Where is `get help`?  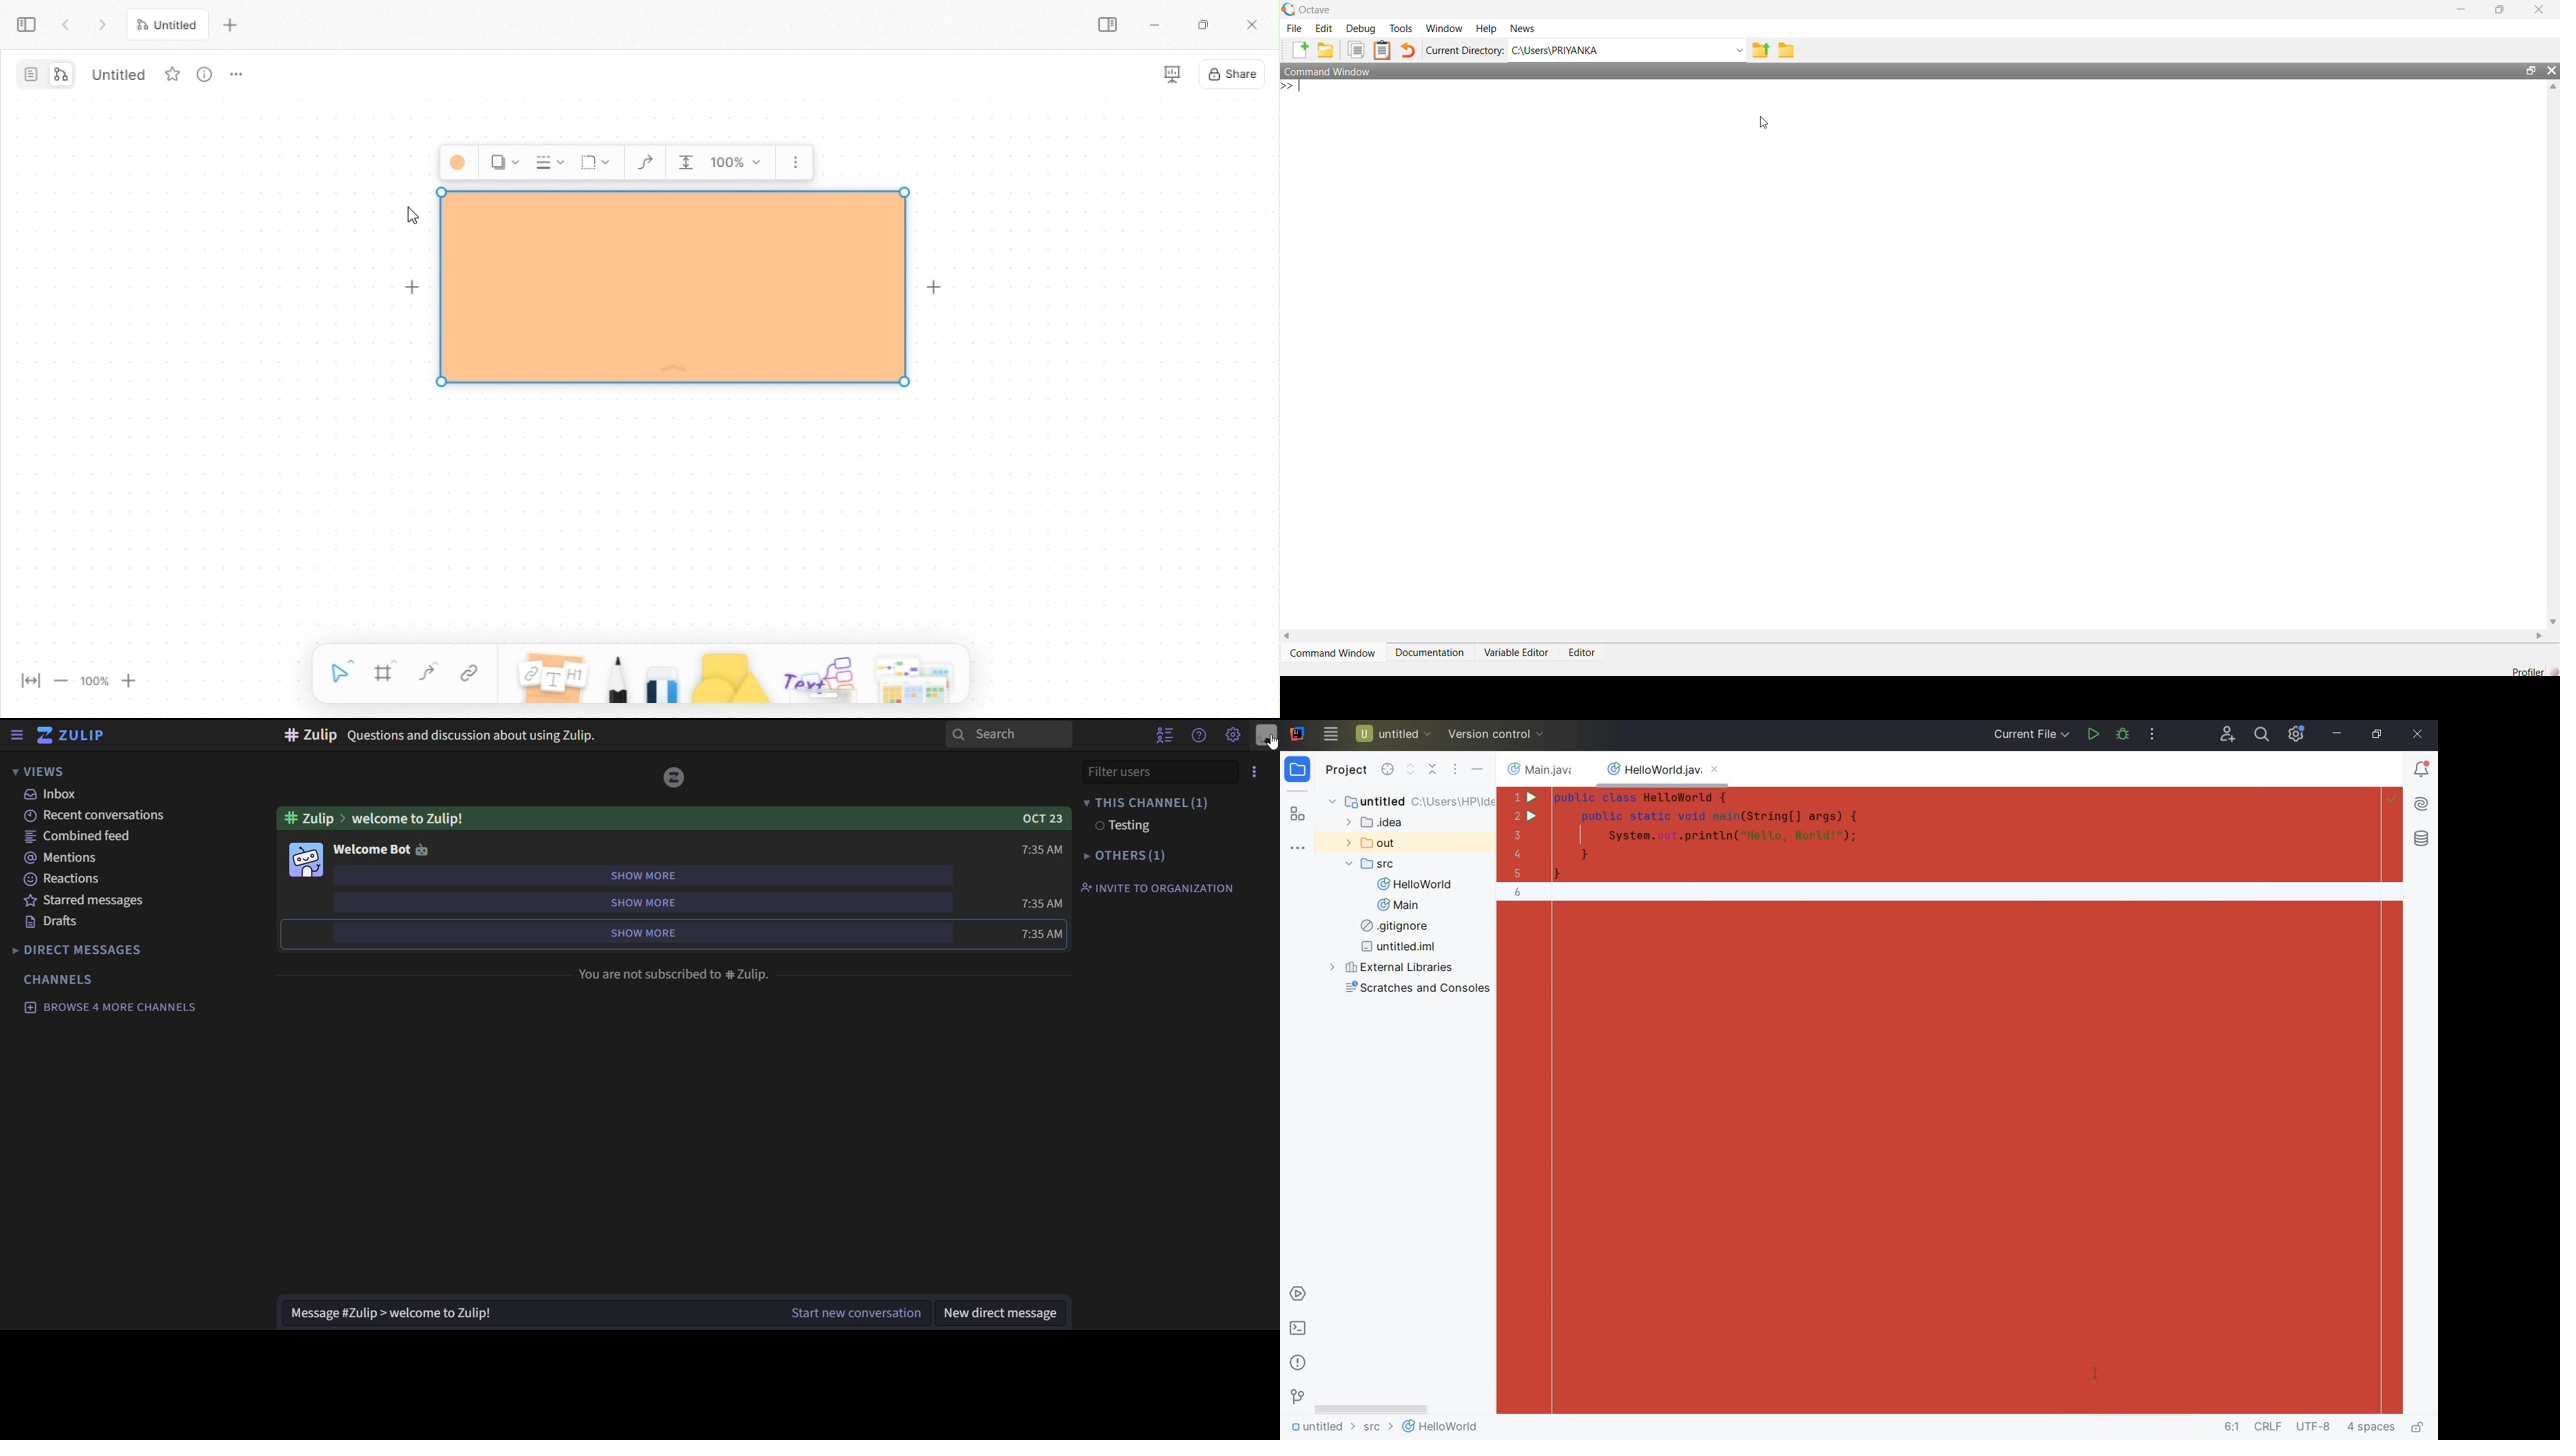
get help is located at coordinates (1198, 736).